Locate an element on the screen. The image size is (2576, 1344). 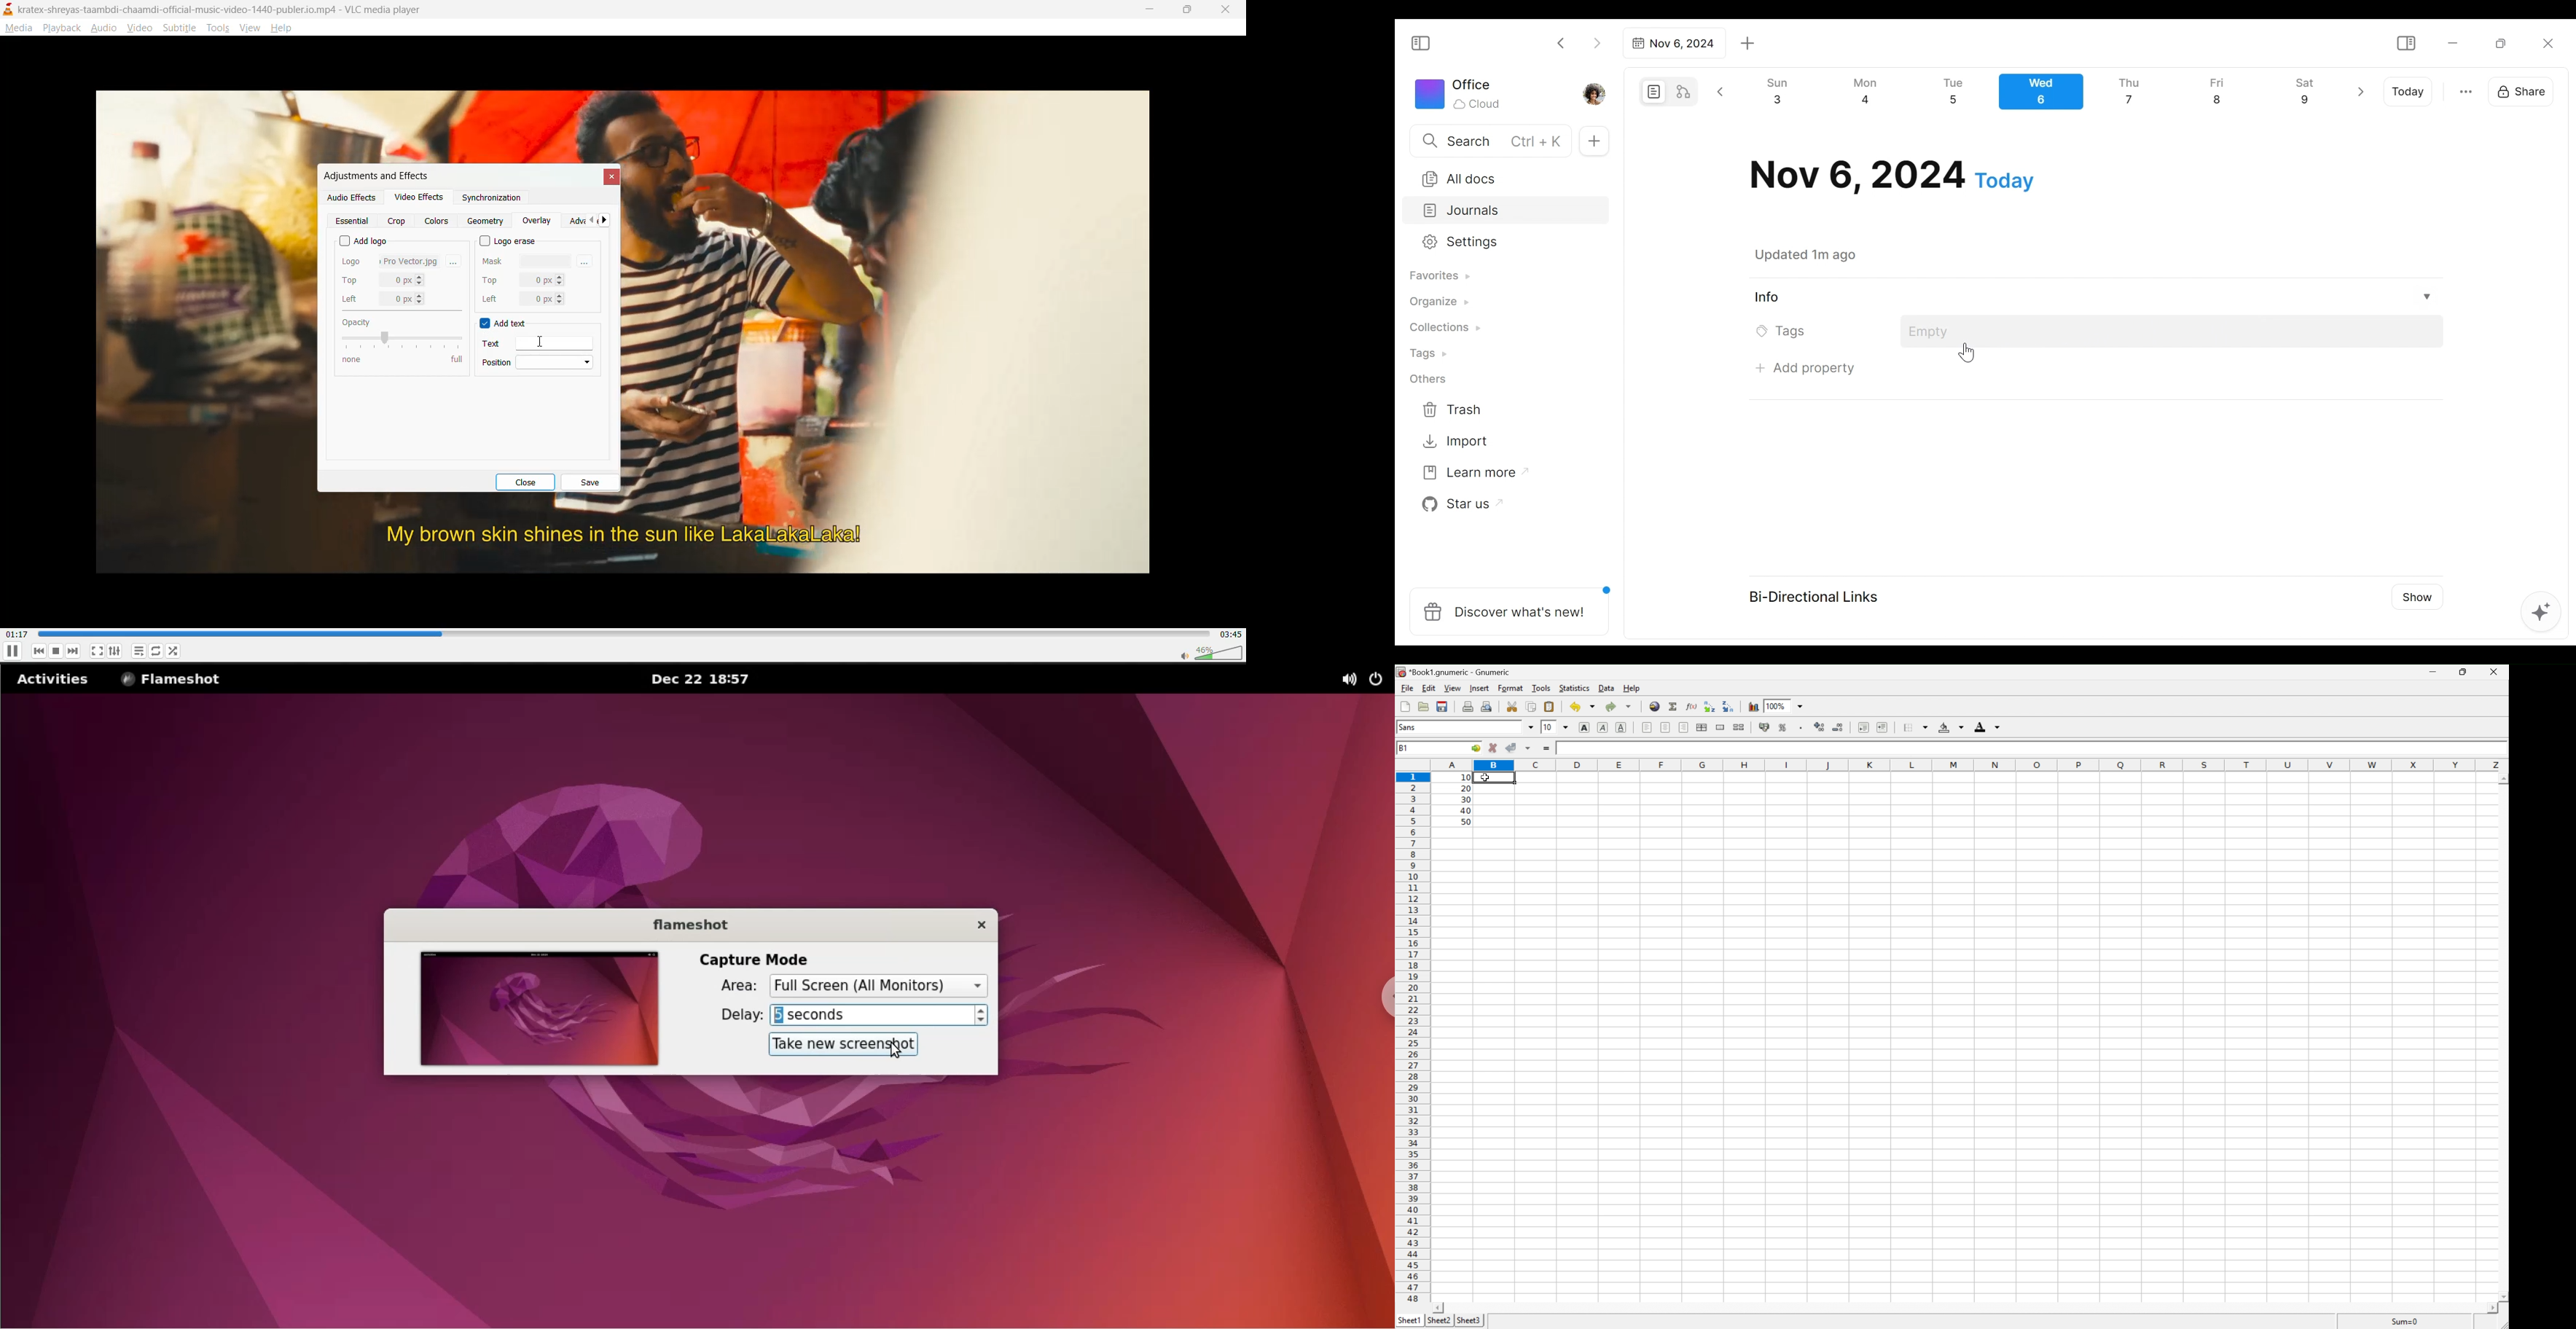
mask is located at coordinates (528, 260).